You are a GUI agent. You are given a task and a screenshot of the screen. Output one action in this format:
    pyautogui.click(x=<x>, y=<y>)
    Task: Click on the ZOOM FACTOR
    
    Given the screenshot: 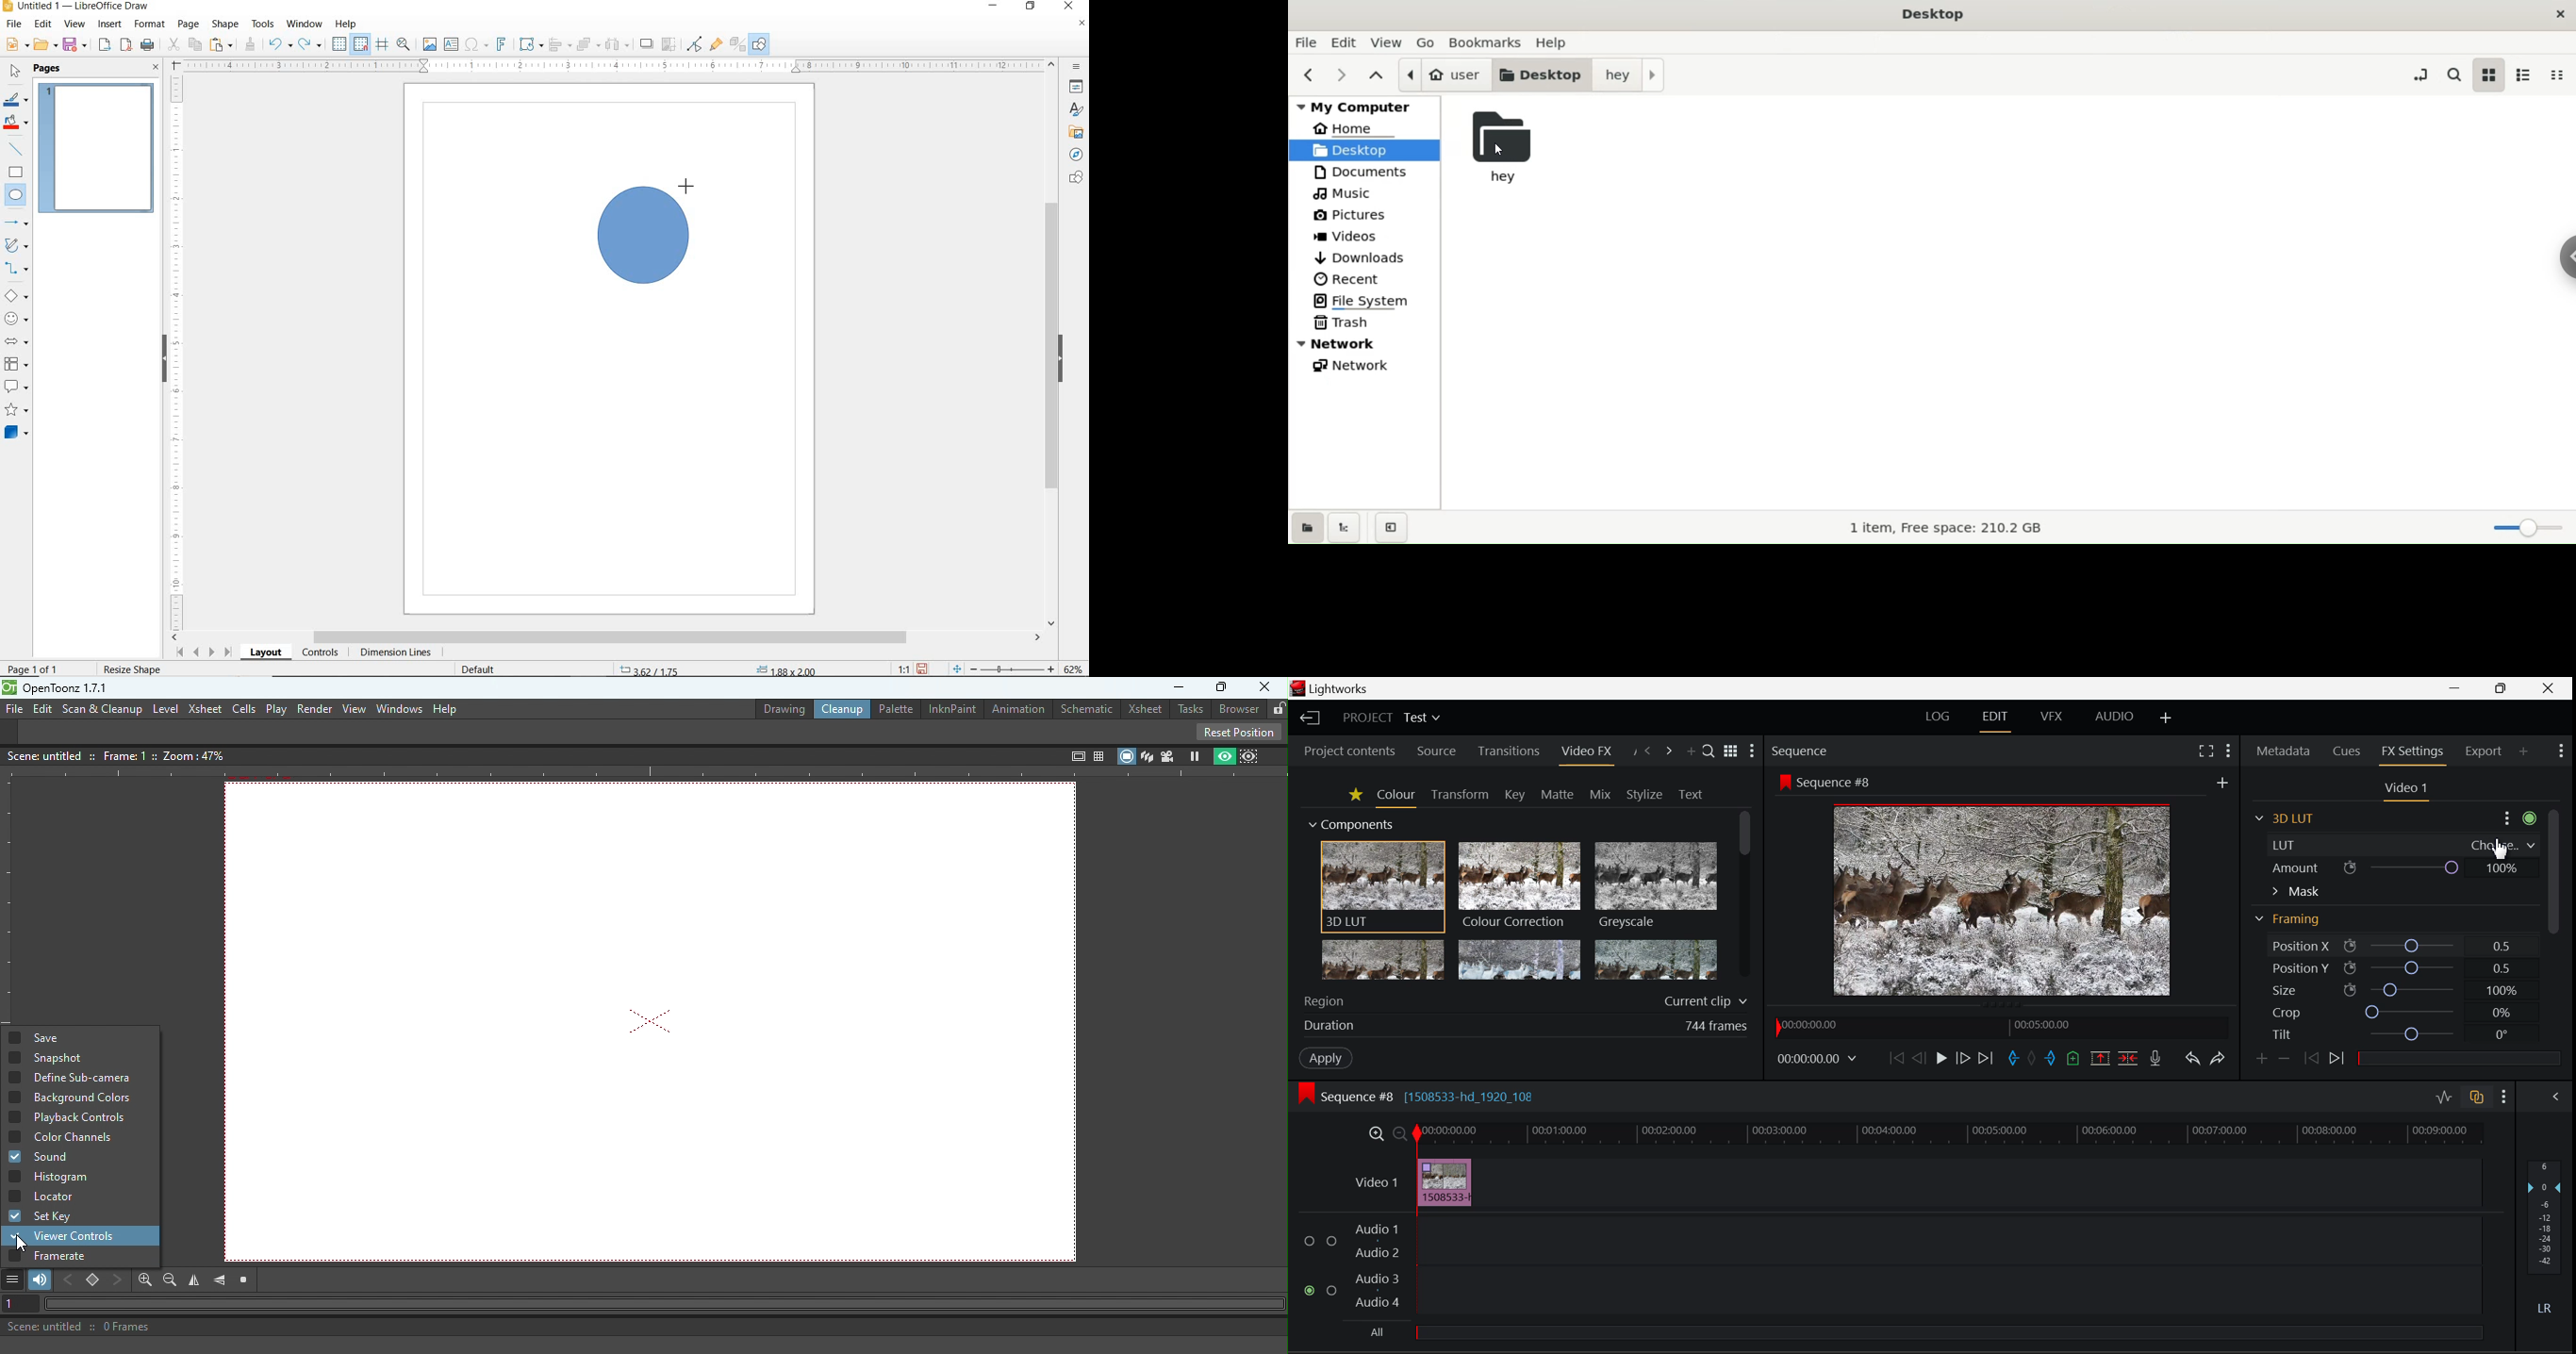 What is the action you would take?
    pyautogui.click(x=1074, y=667)
    